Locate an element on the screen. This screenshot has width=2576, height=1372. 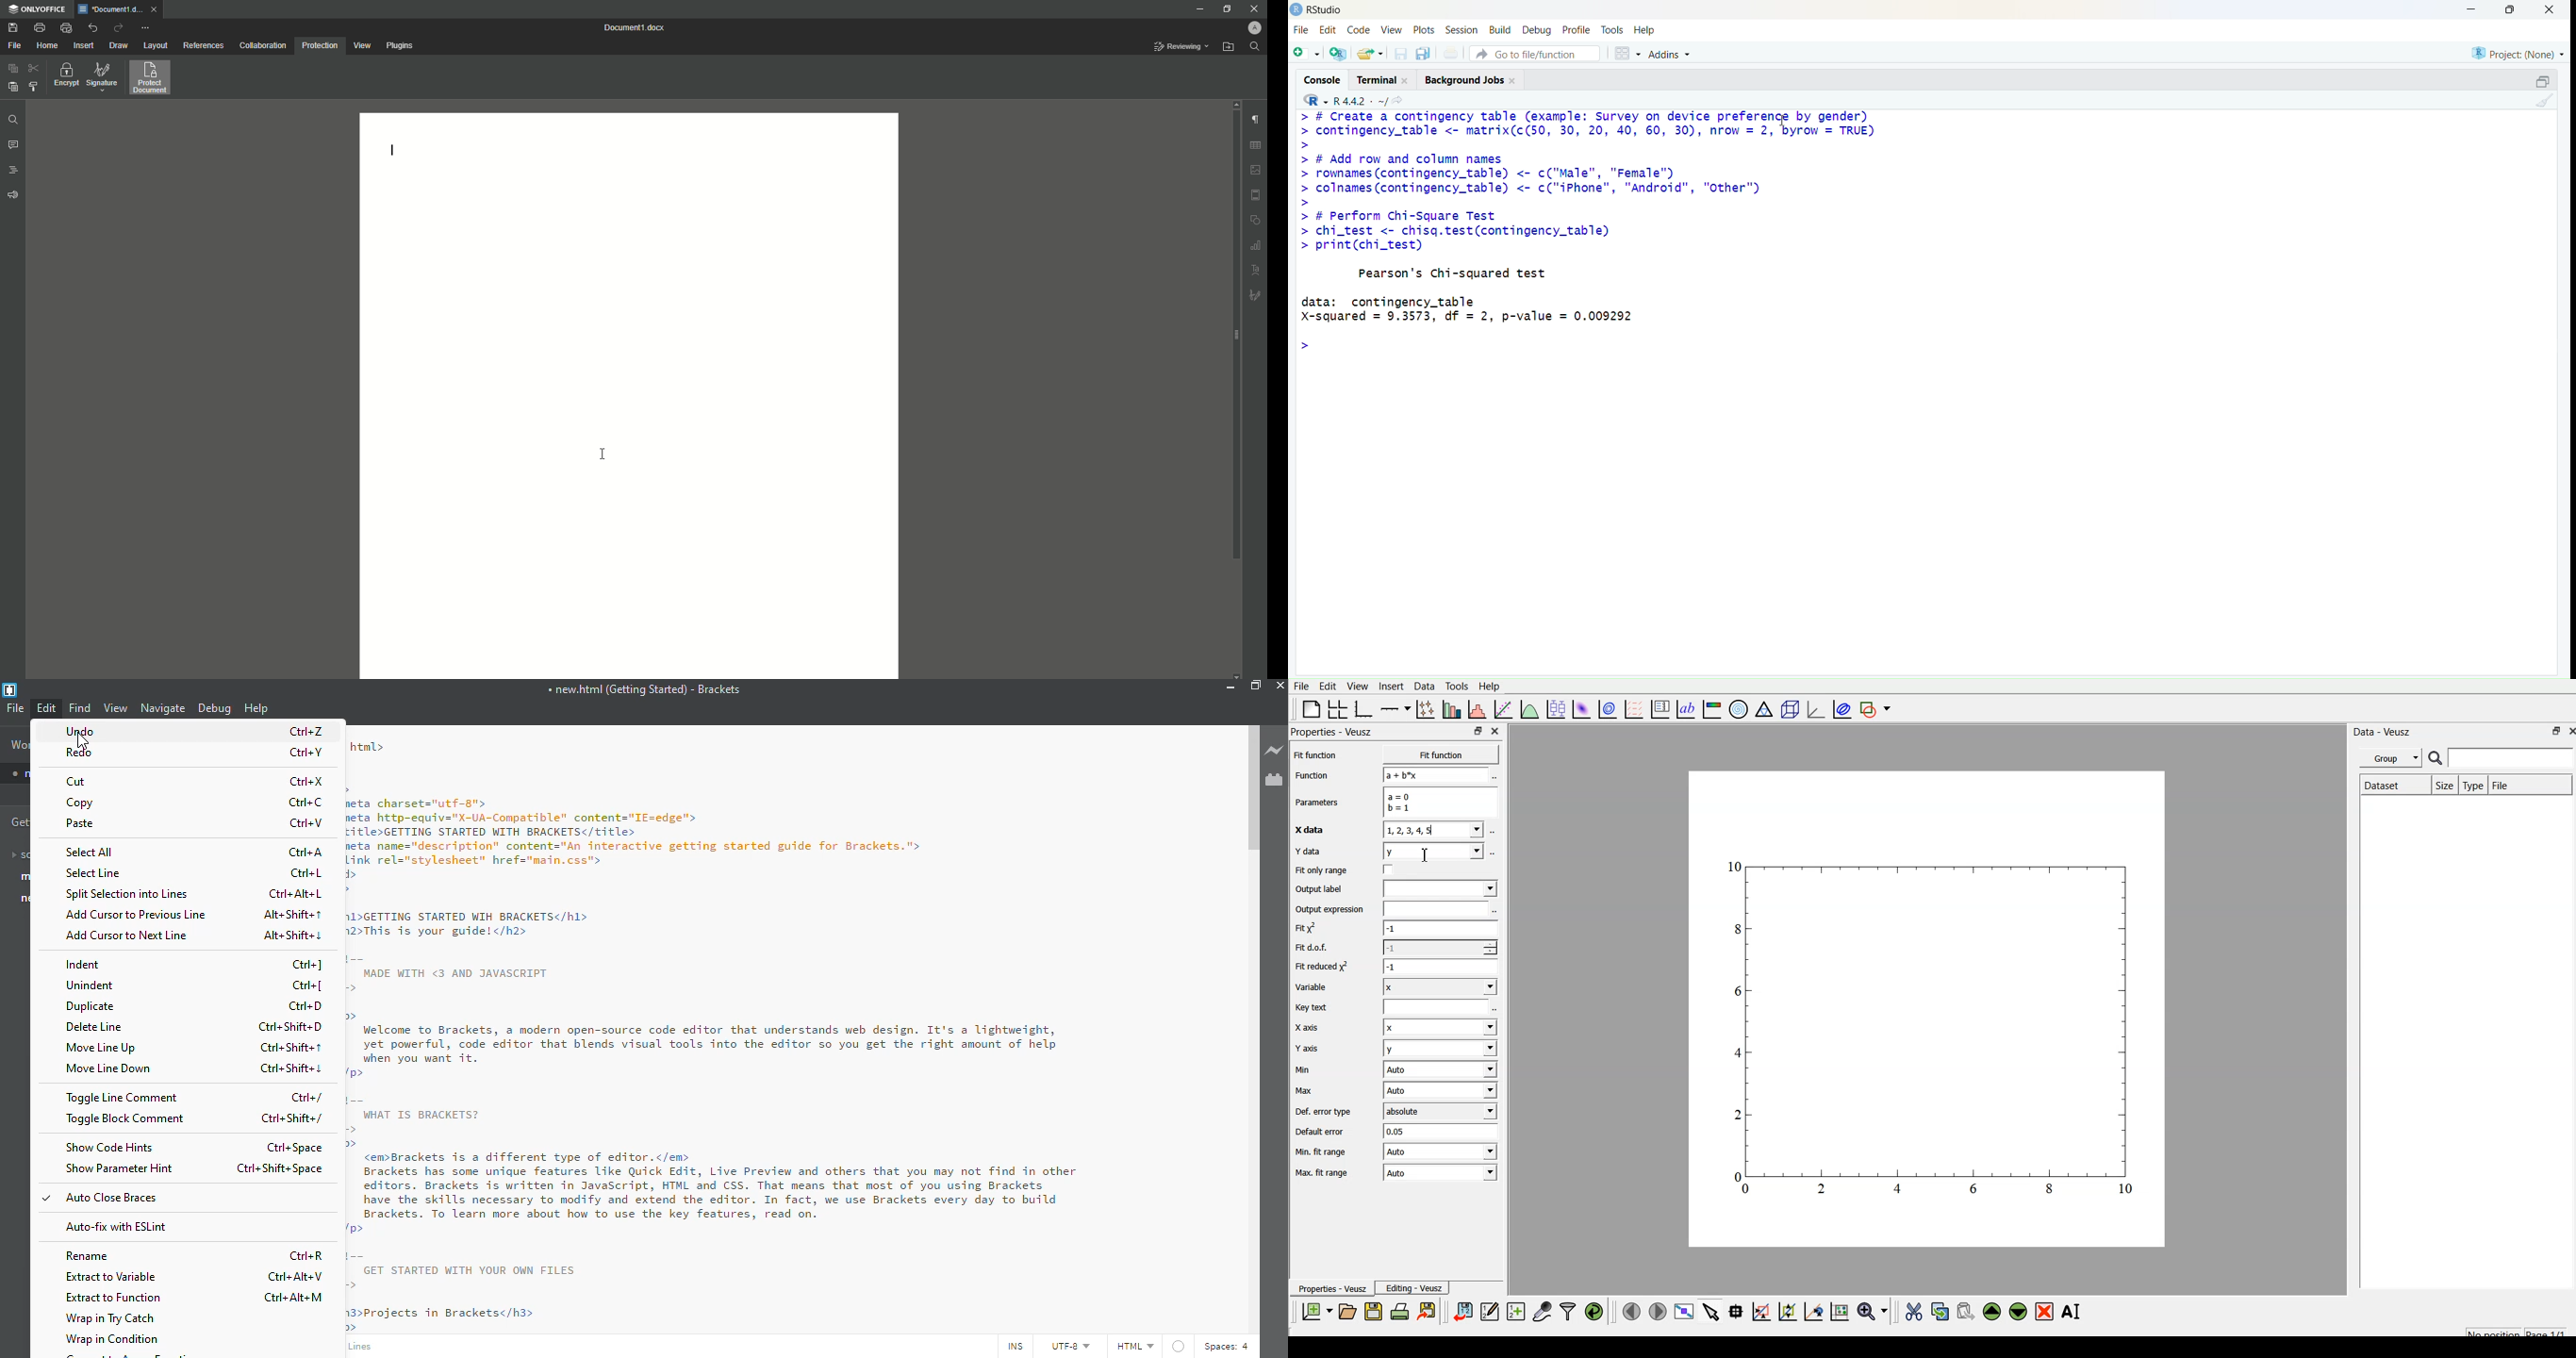
| Auto is located at coordinates (1440, 1152).